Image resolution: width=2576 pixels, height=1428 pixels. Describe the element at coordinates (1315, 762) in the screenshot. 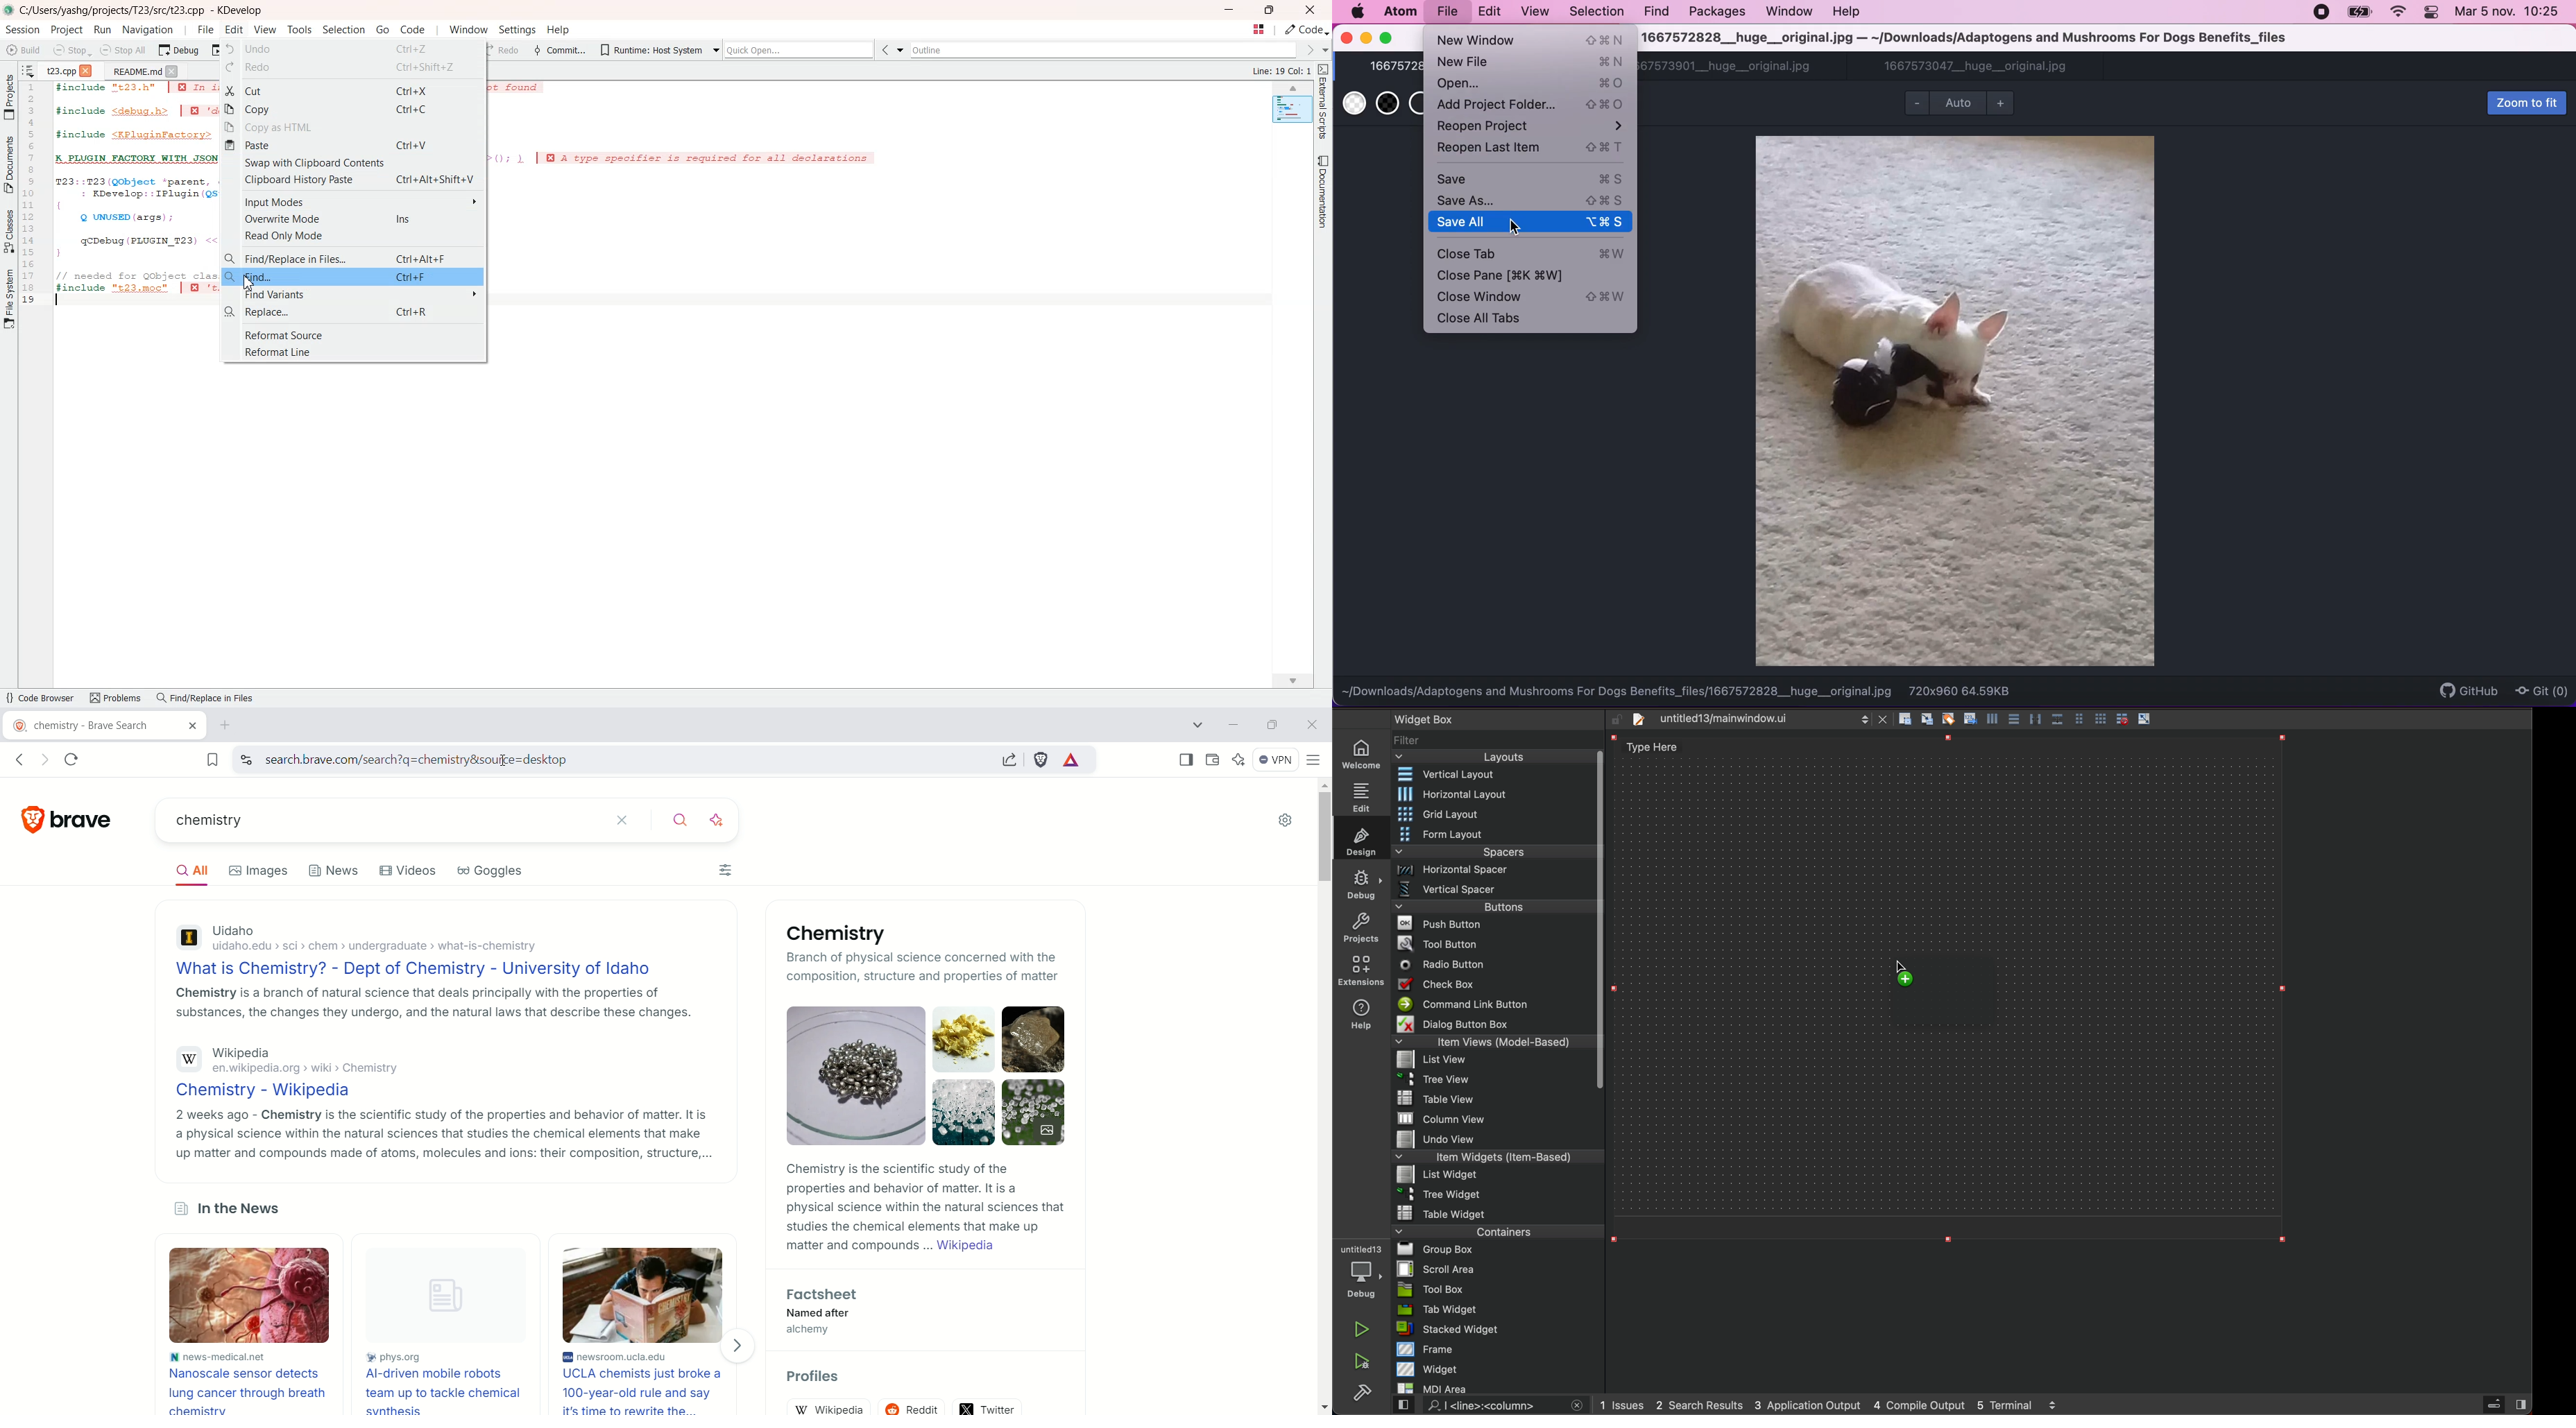

I see `customize and control Brave` at that location.